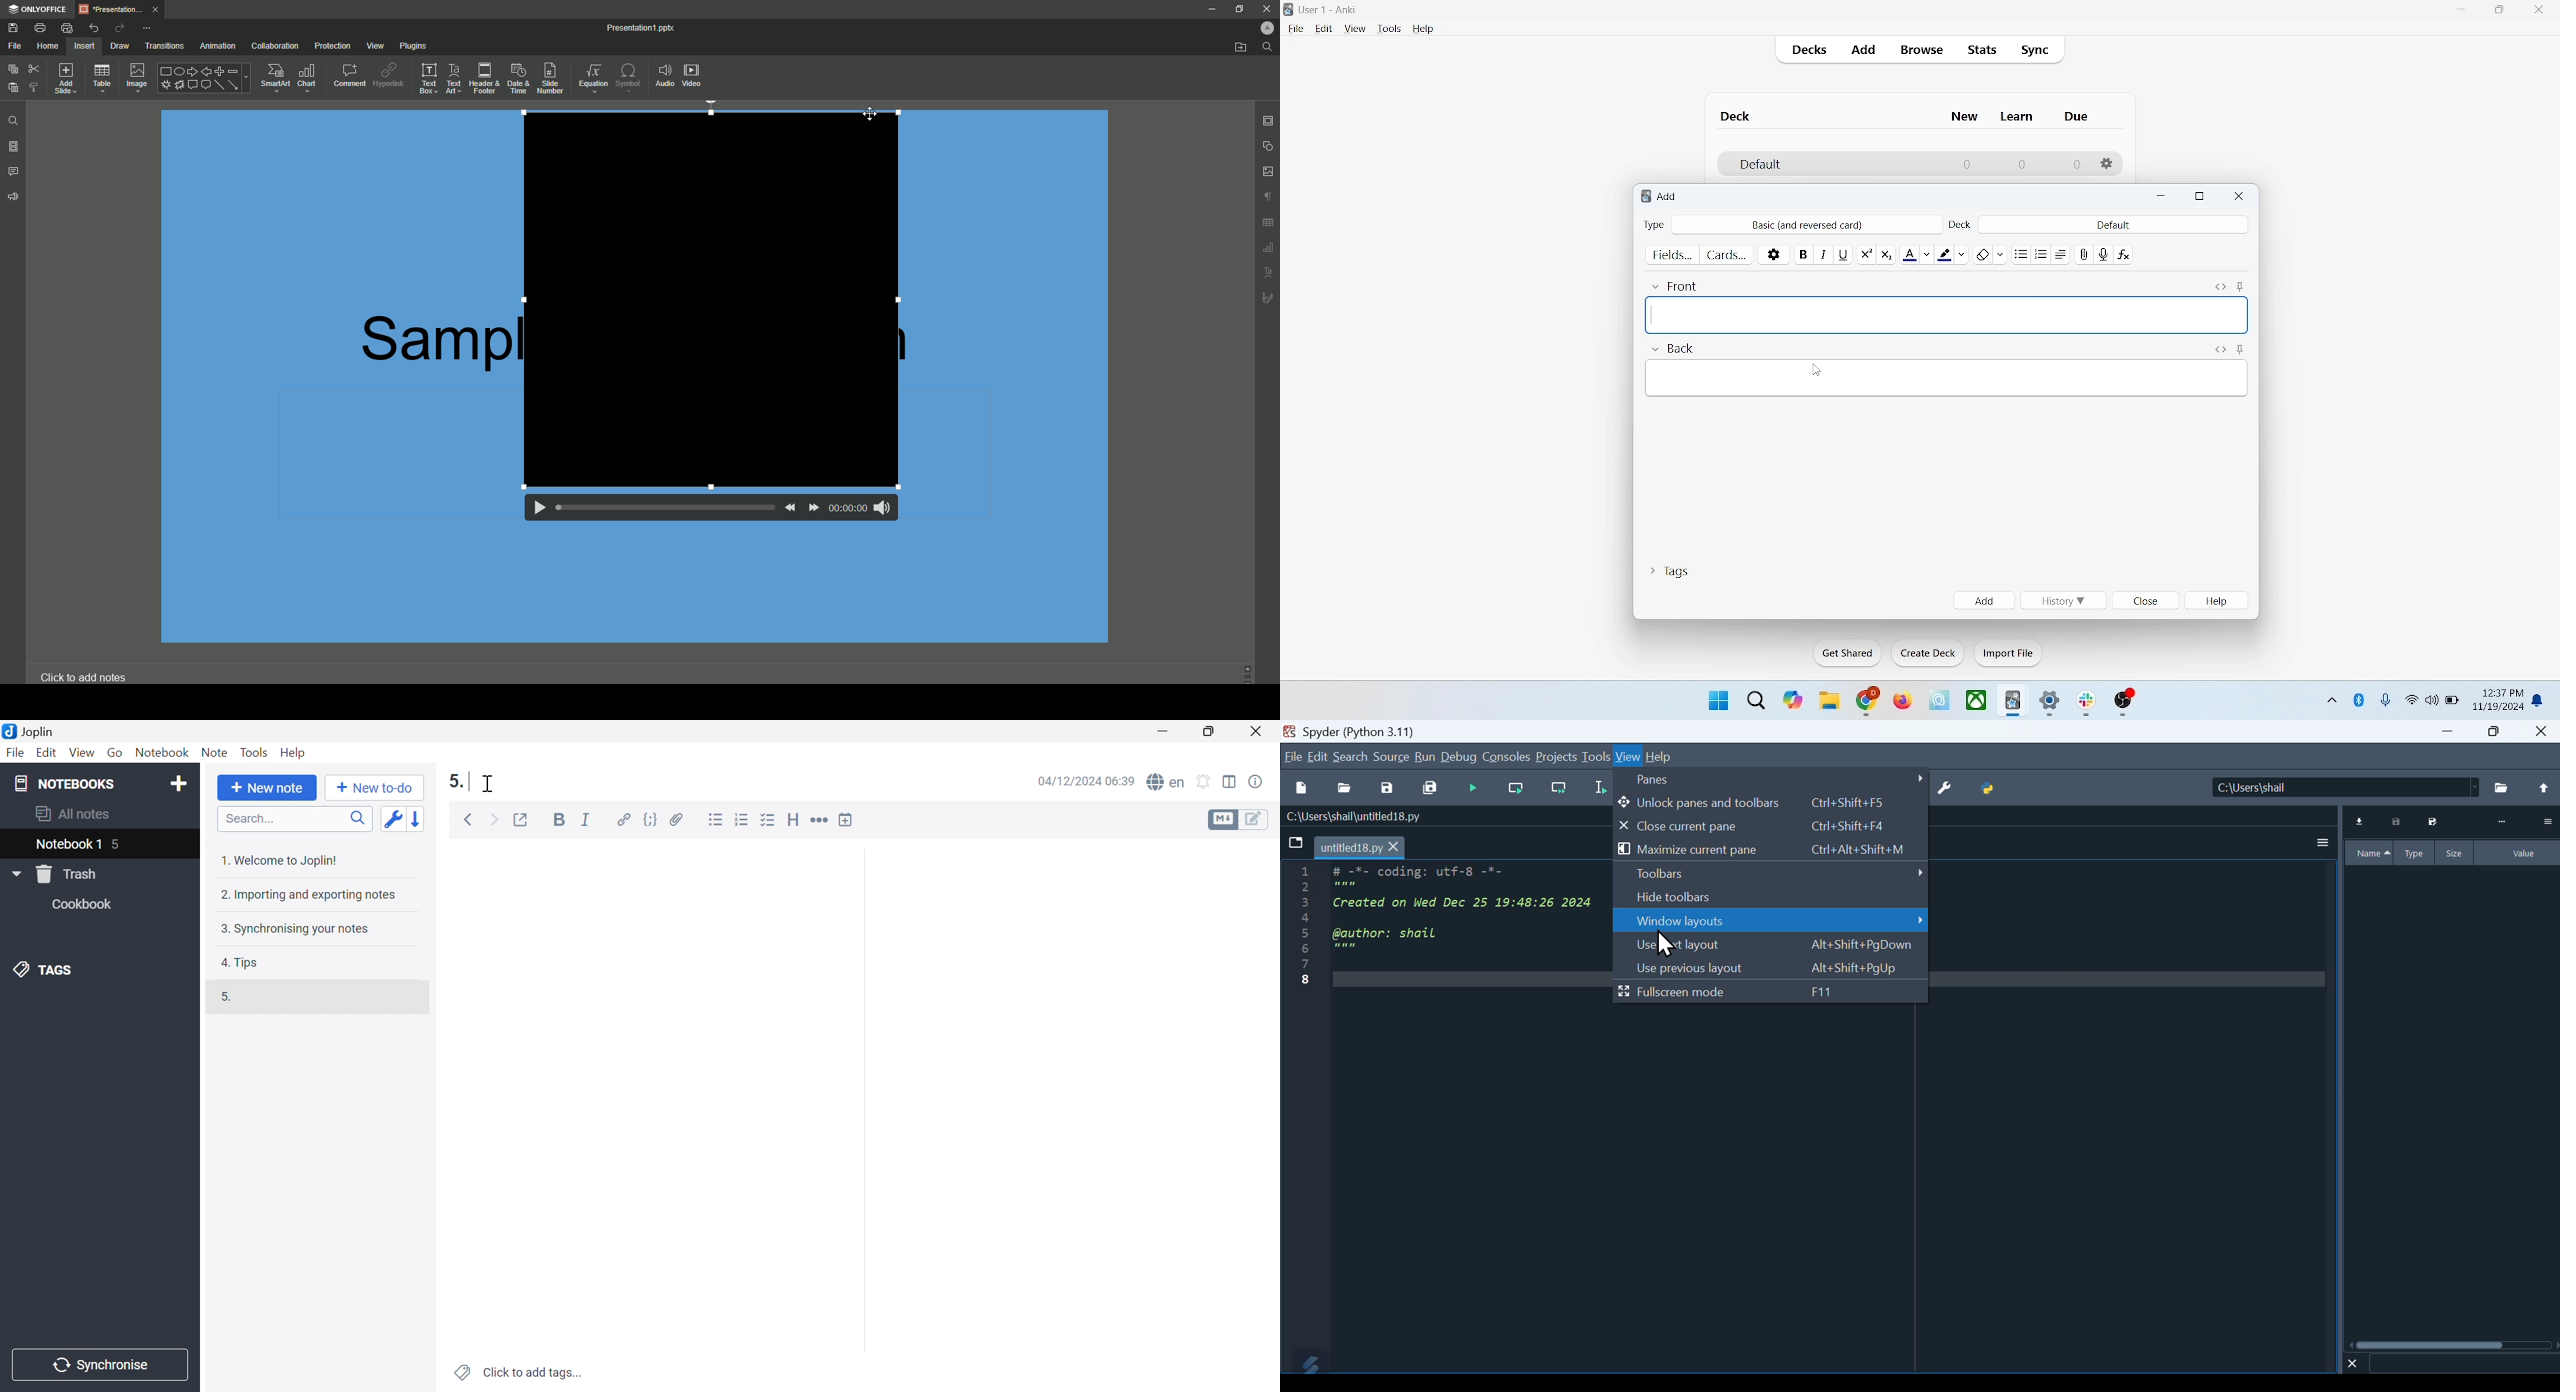  What do you see at coordinates (553, 79) in the screenshot?
I see `Slide Number` at bounding box center [553, 79].